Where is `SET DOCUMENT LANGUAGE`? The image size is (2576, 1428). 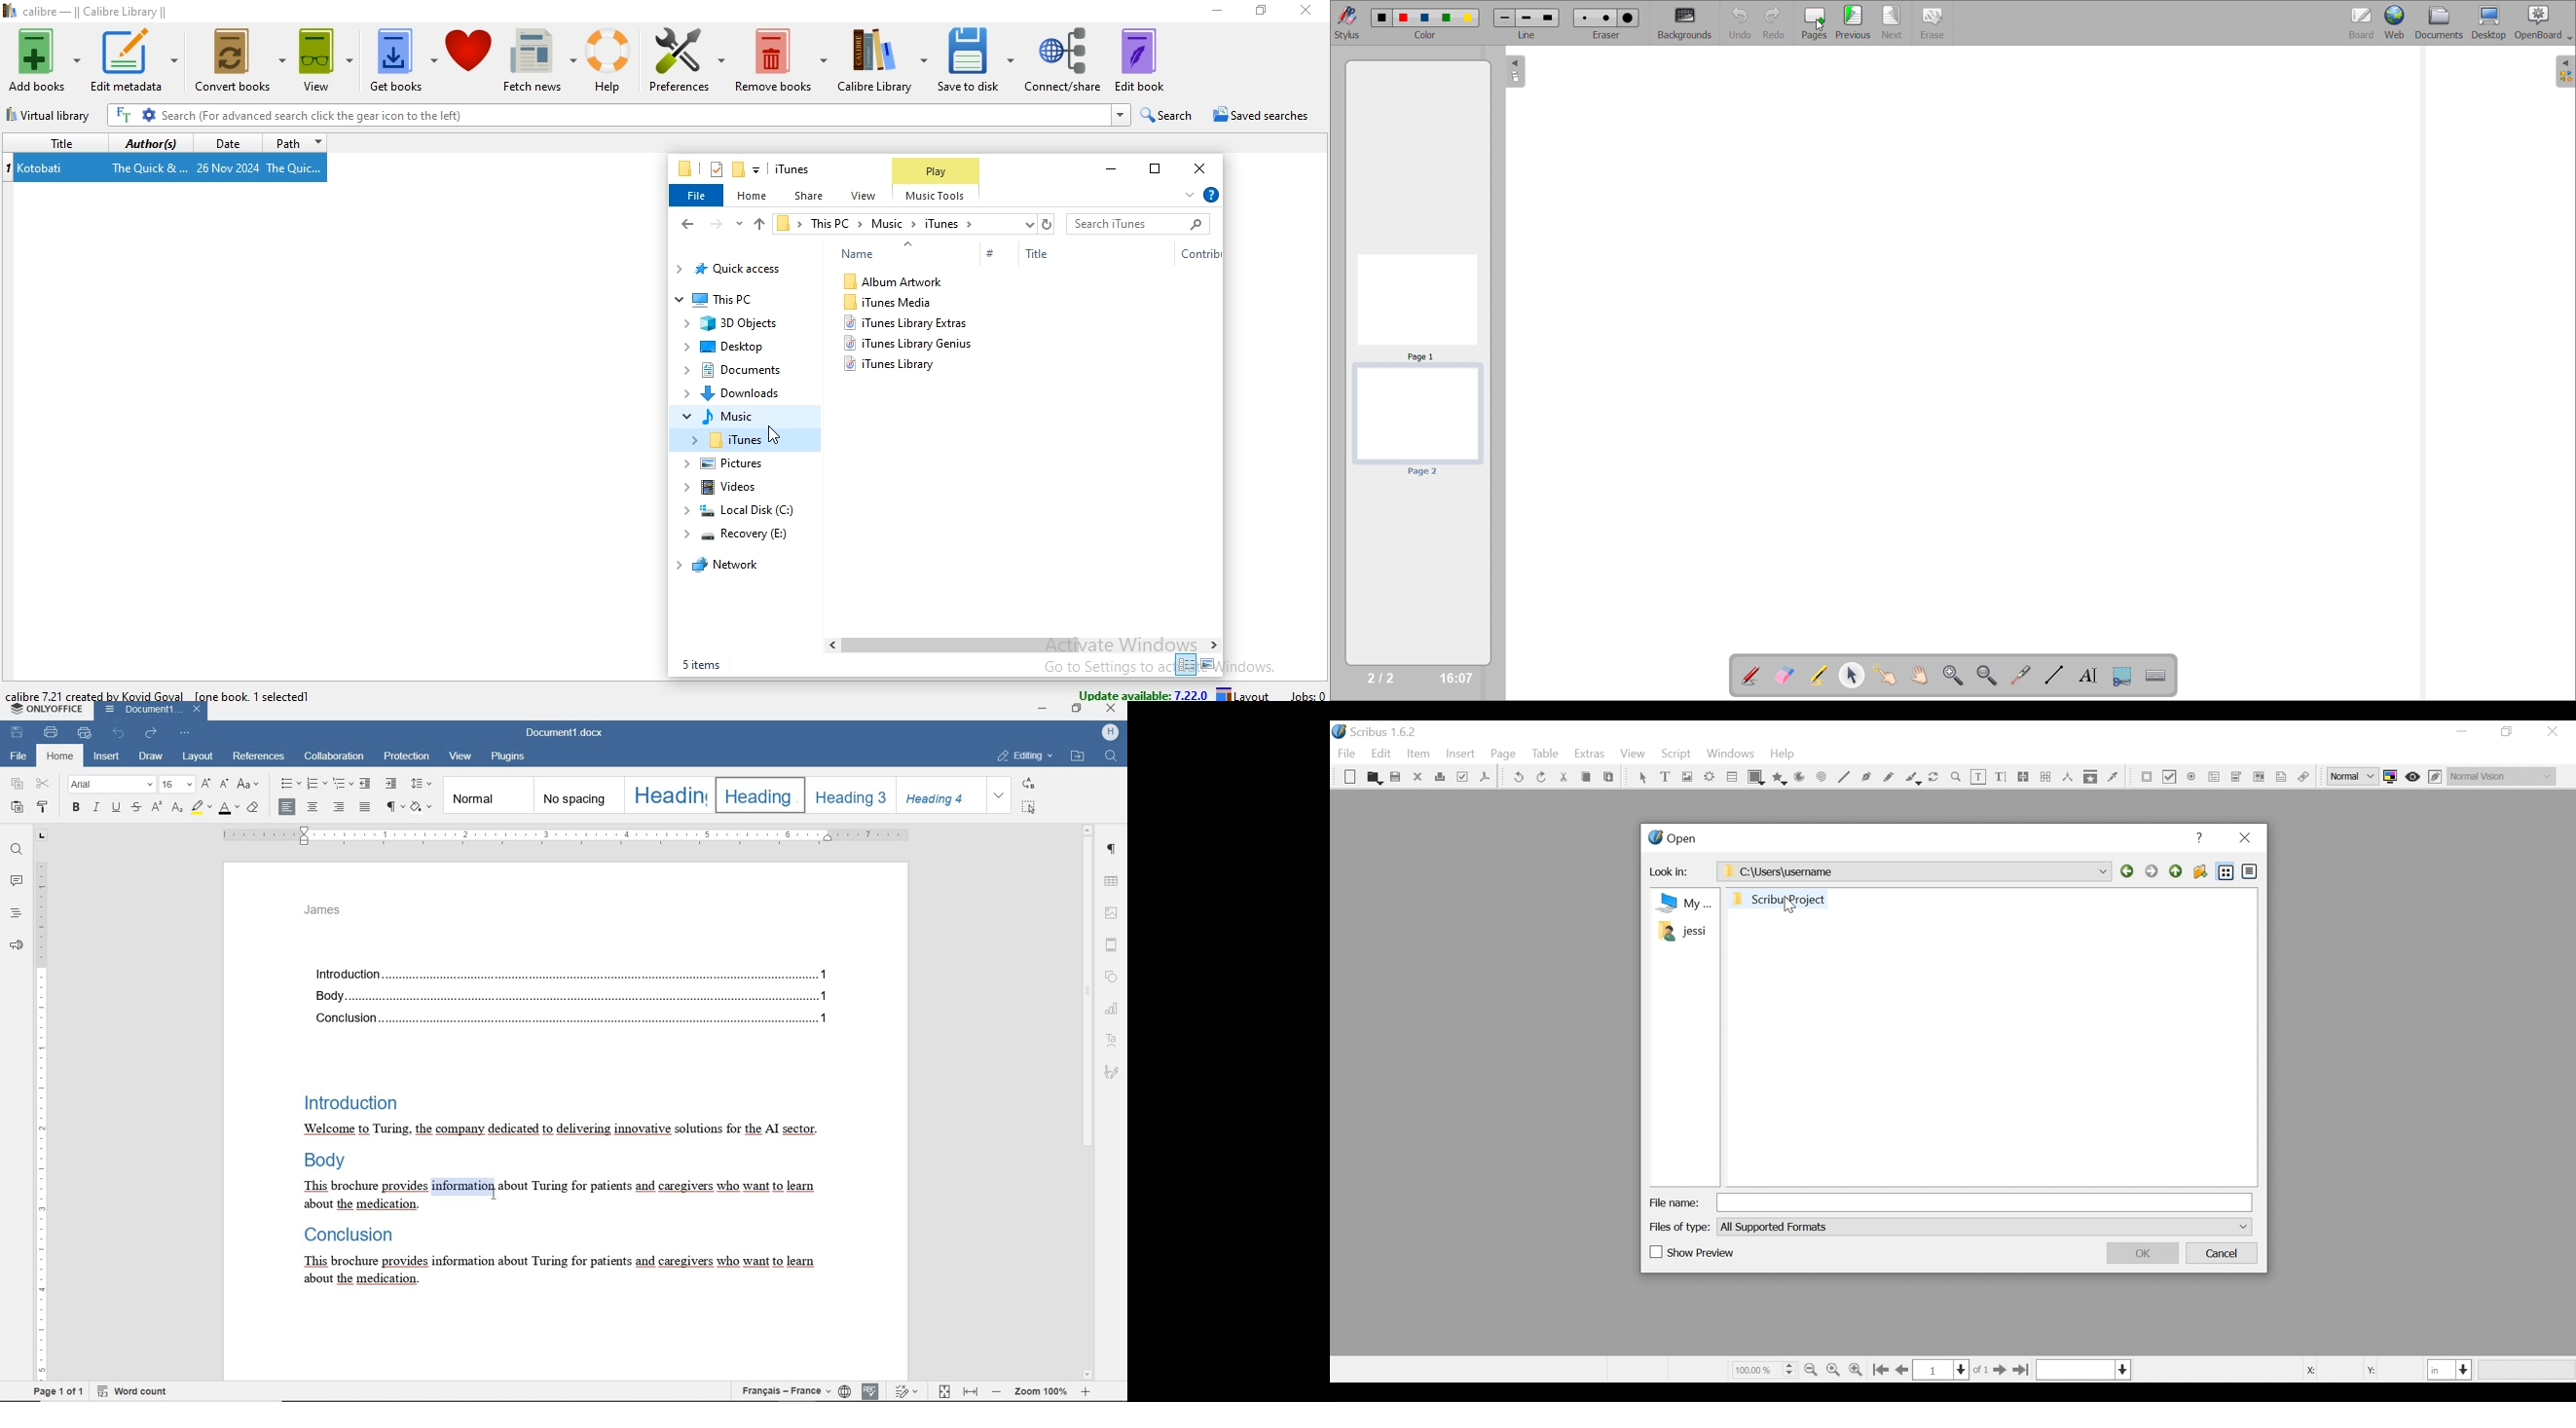
SET DOCUMENT LANGUAGE is located at coordinates (845, 1393).